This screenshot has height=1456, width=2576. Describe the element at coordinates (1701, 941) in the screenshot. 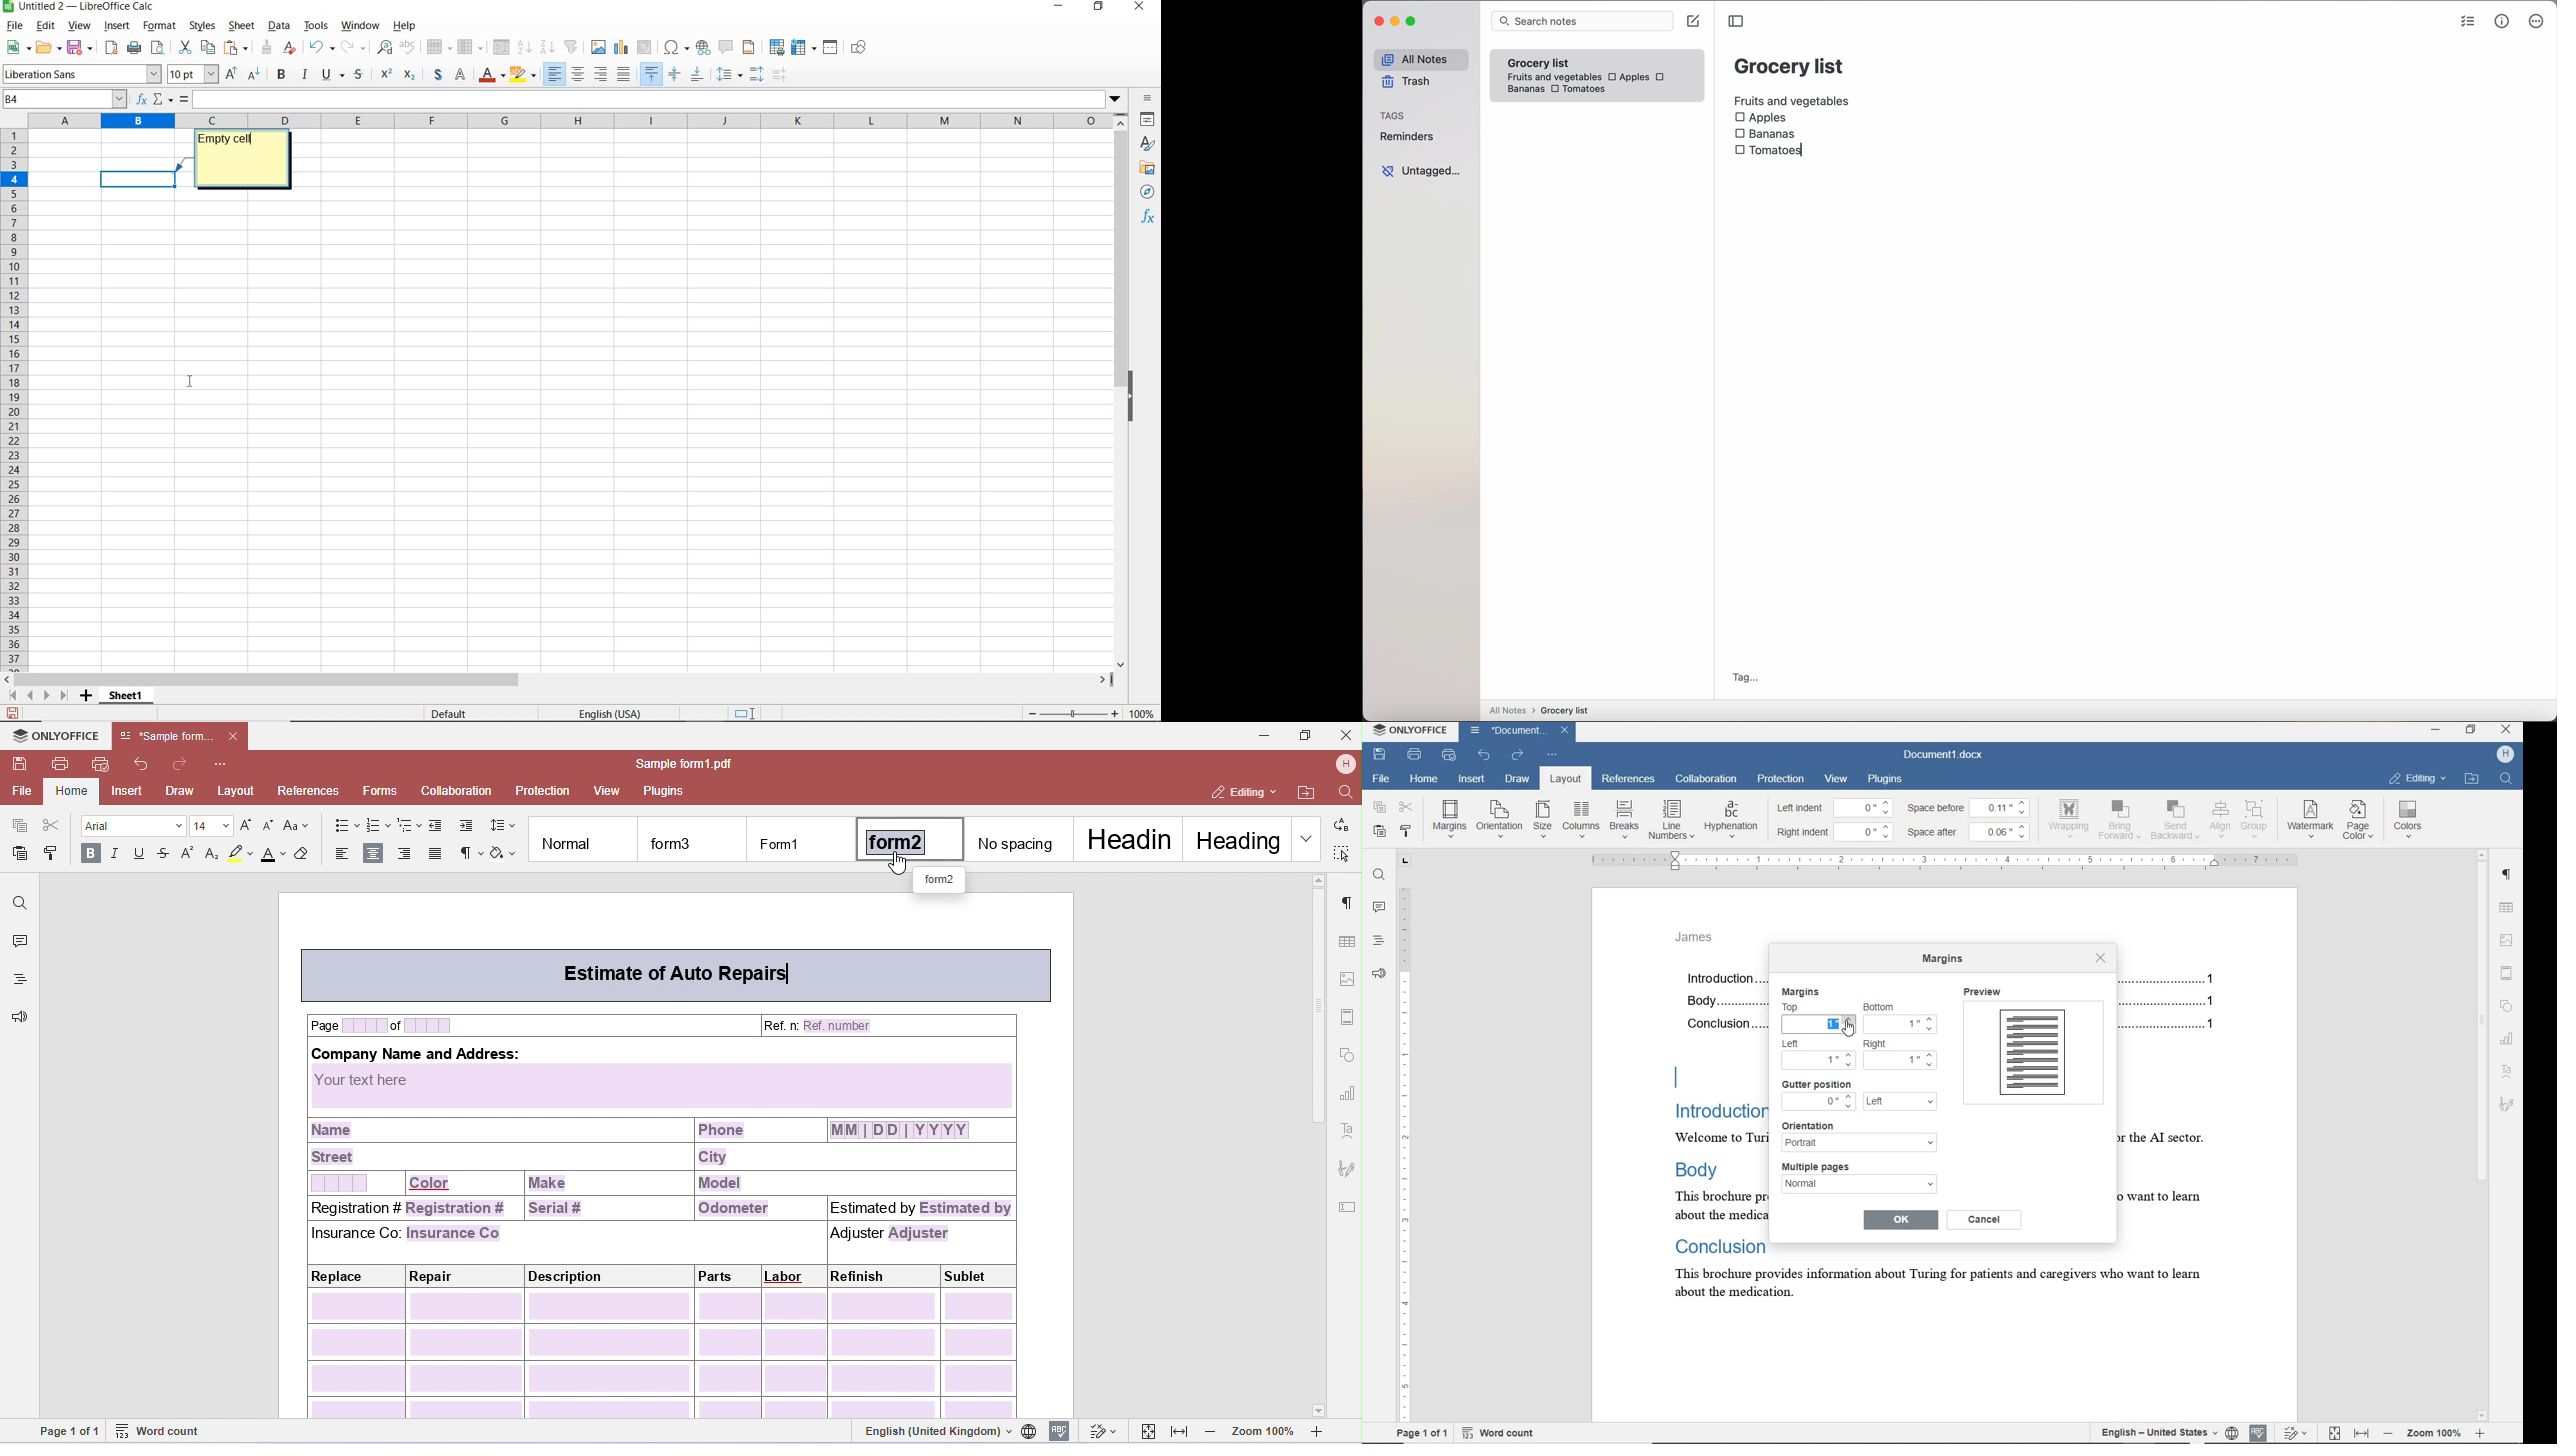

I see `header text` at that location.